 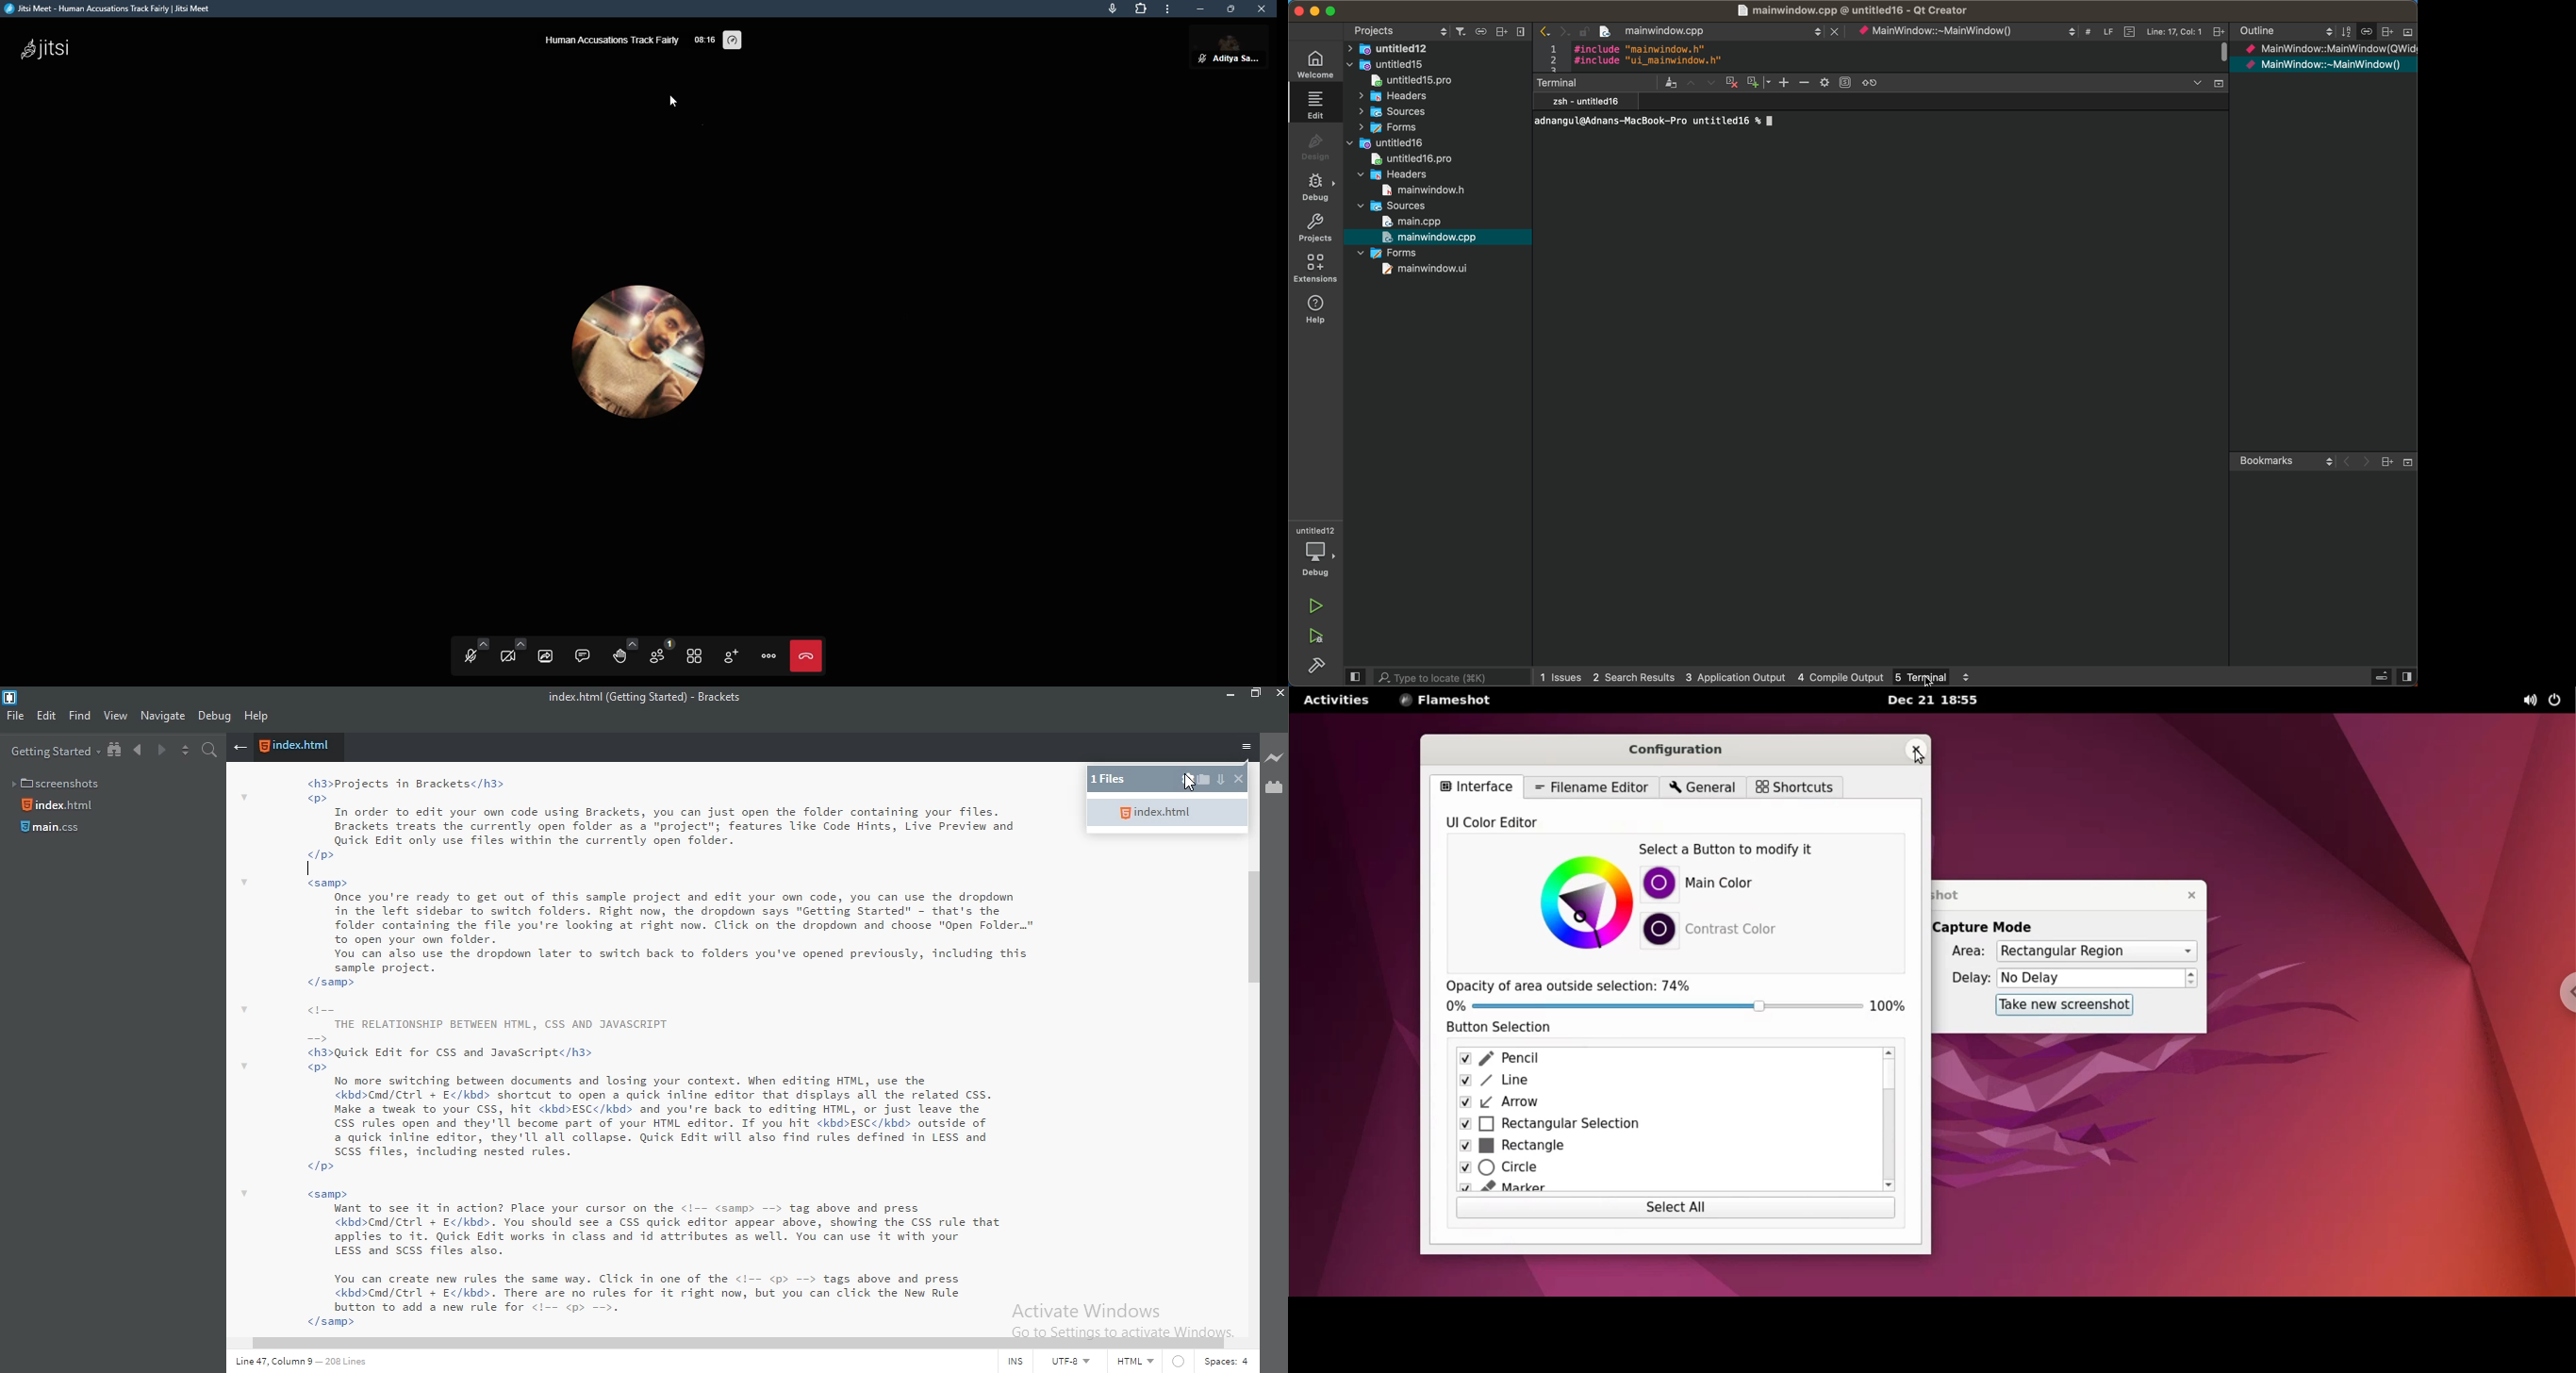 I want to click on live preview, so click(x=1275, y=757).